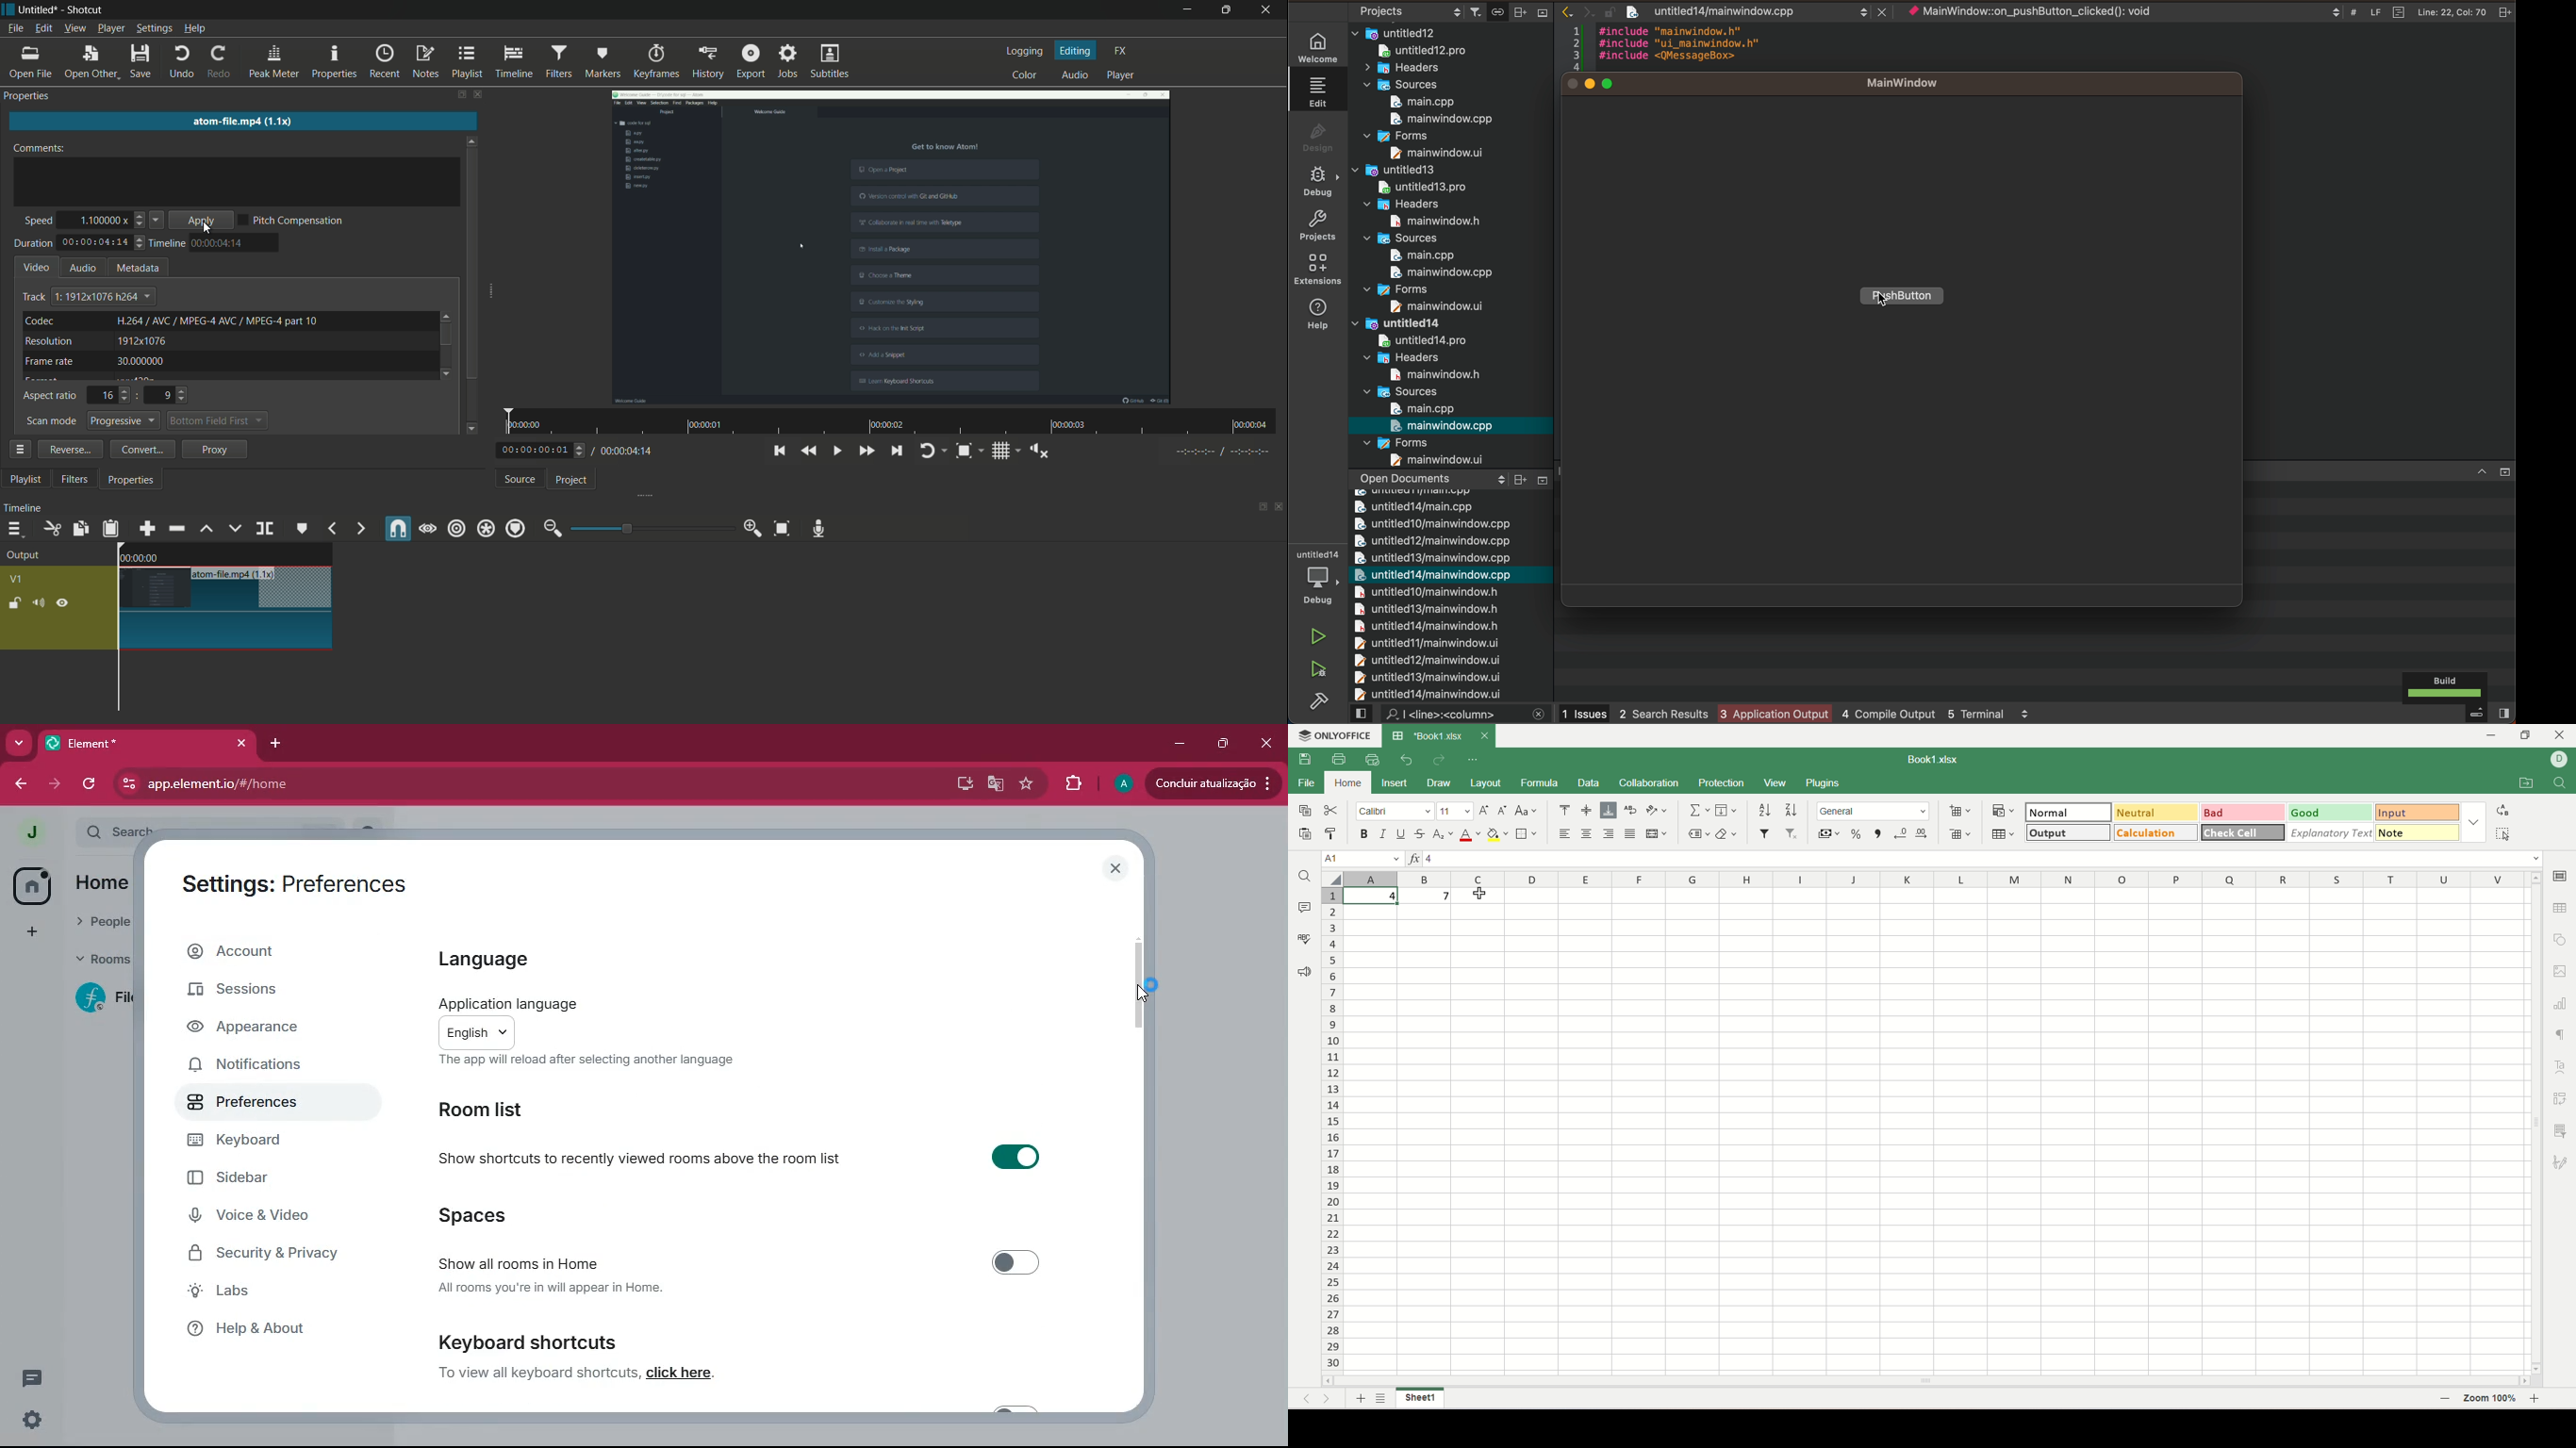 The width and height of the screenshot is (2576, 1456). What do you see at coordinates (1444, 834) in the screenshot?
I see `subscript` at bounding box center [1444, 834].